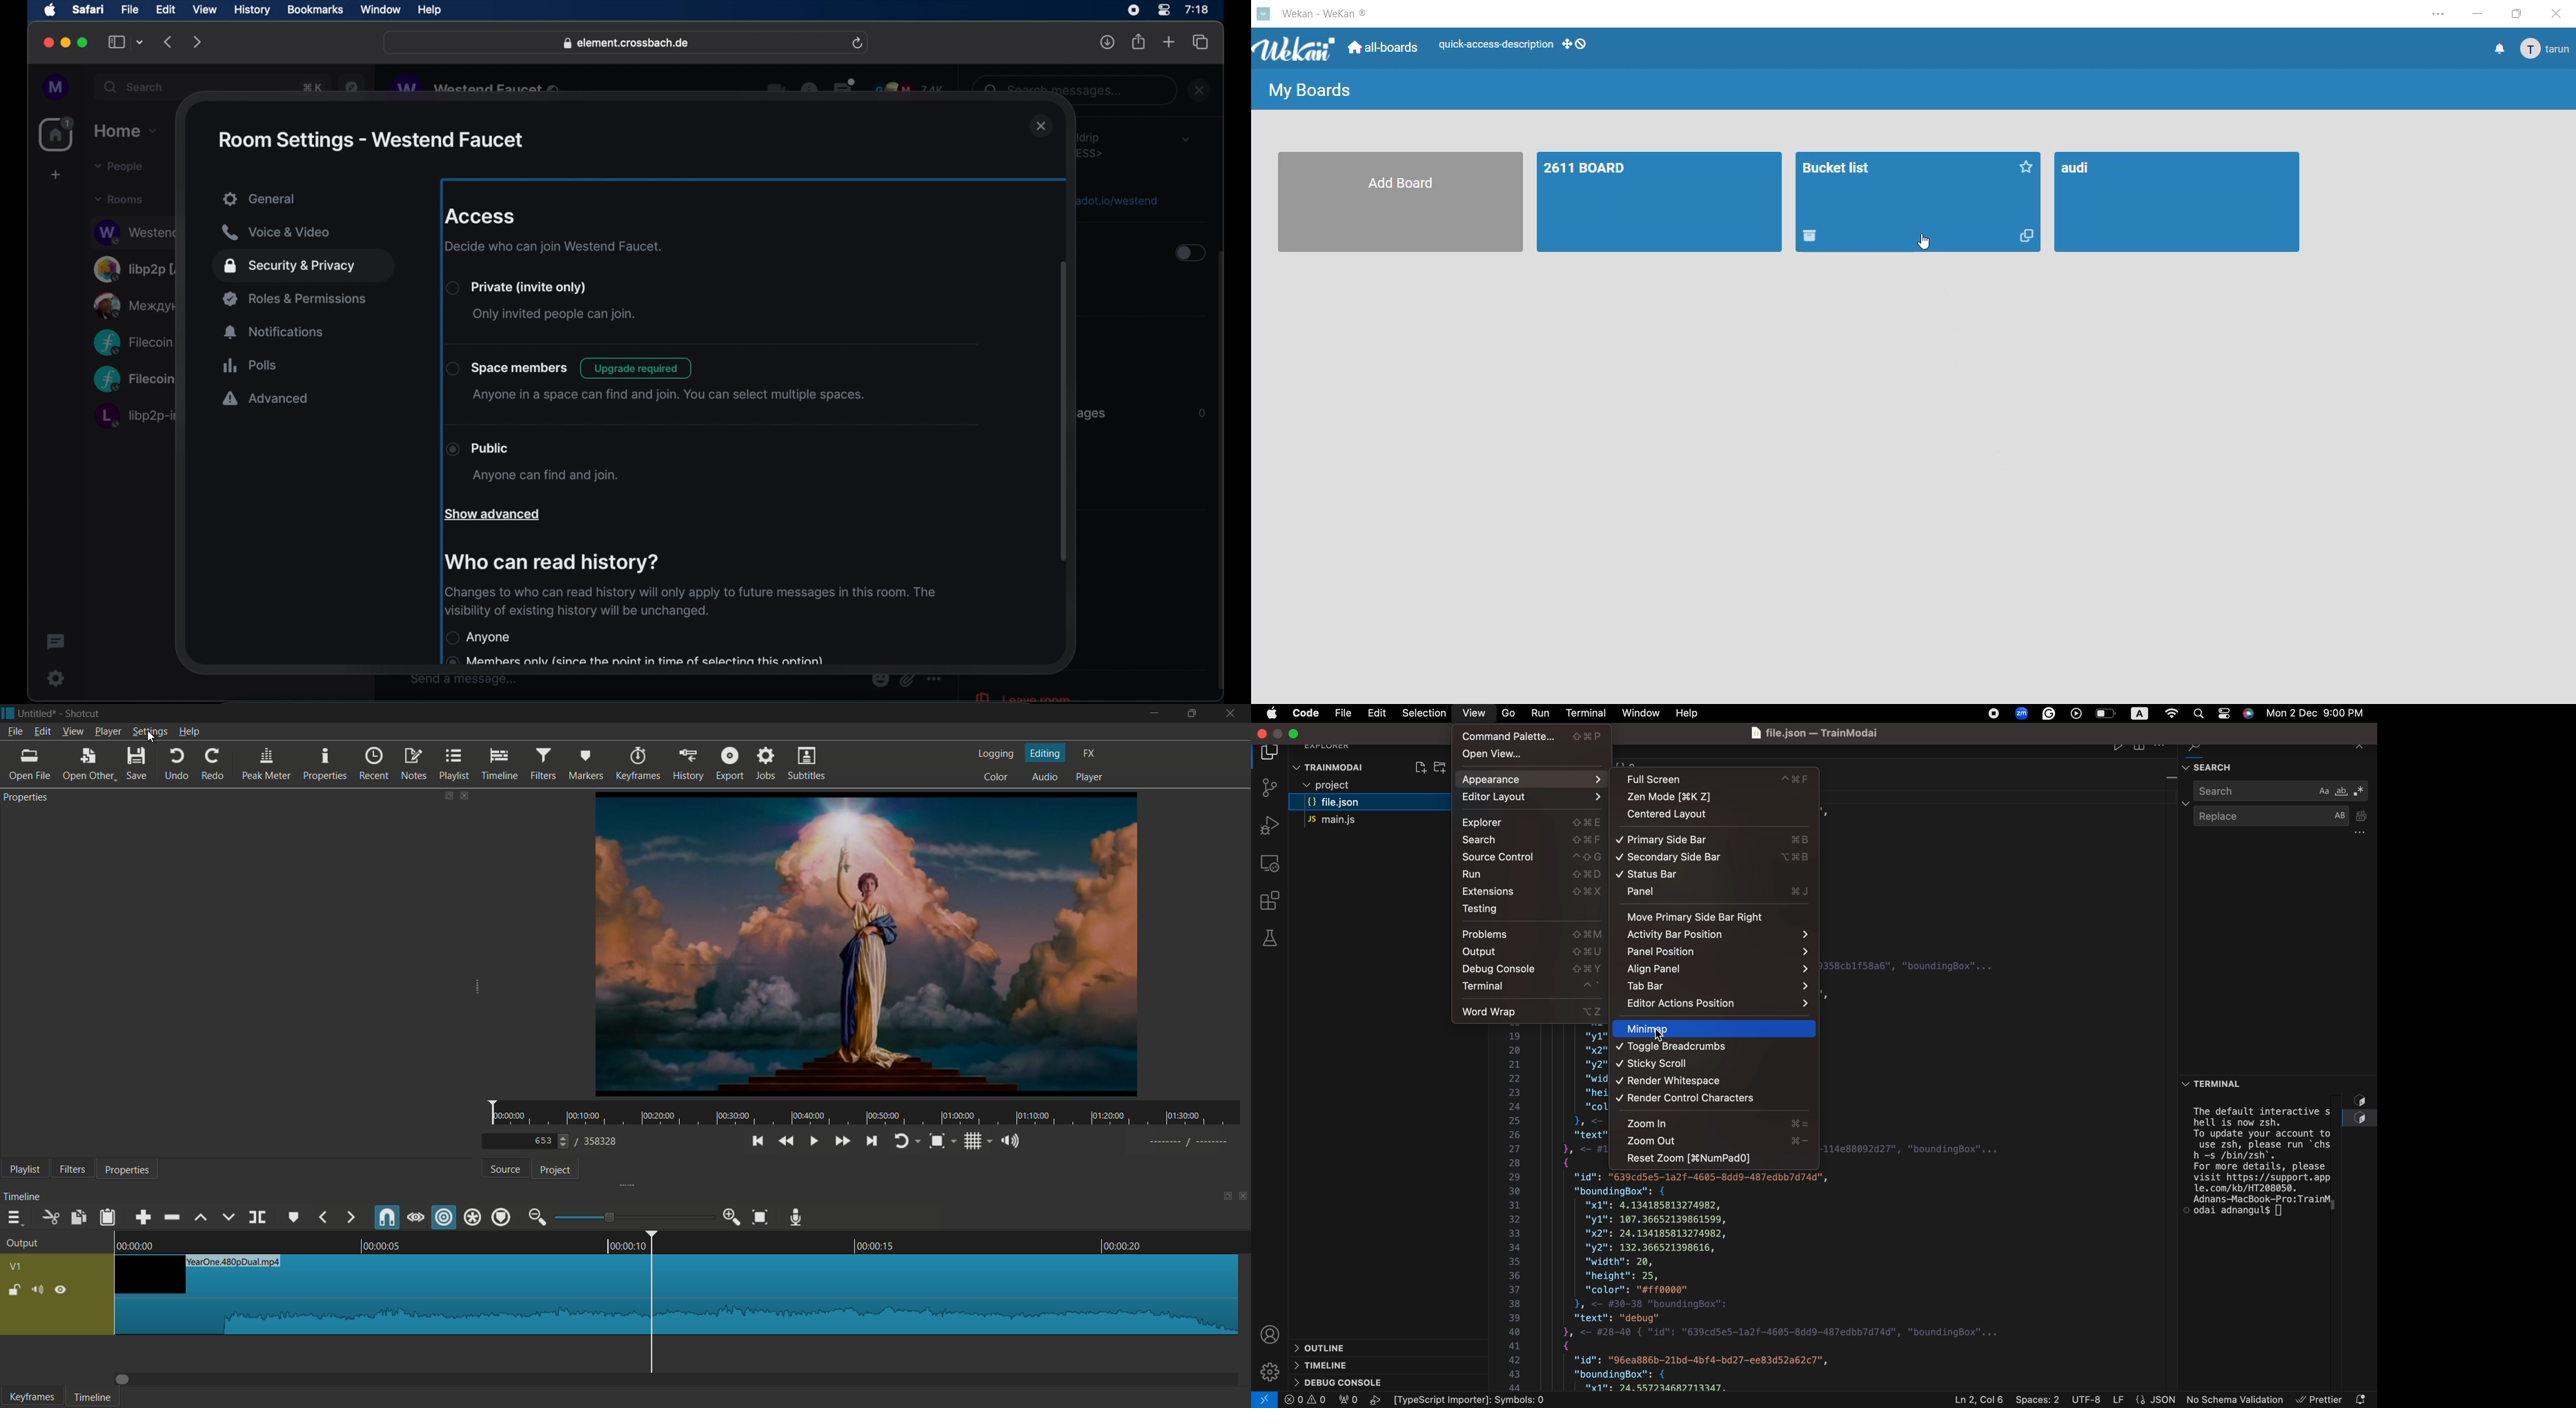 This screenshot has width=2576, height=1428. What do you see at coordinates (2027, 164) in the screenshot?
I see `Favorite` at bounding box center [2027, 164].